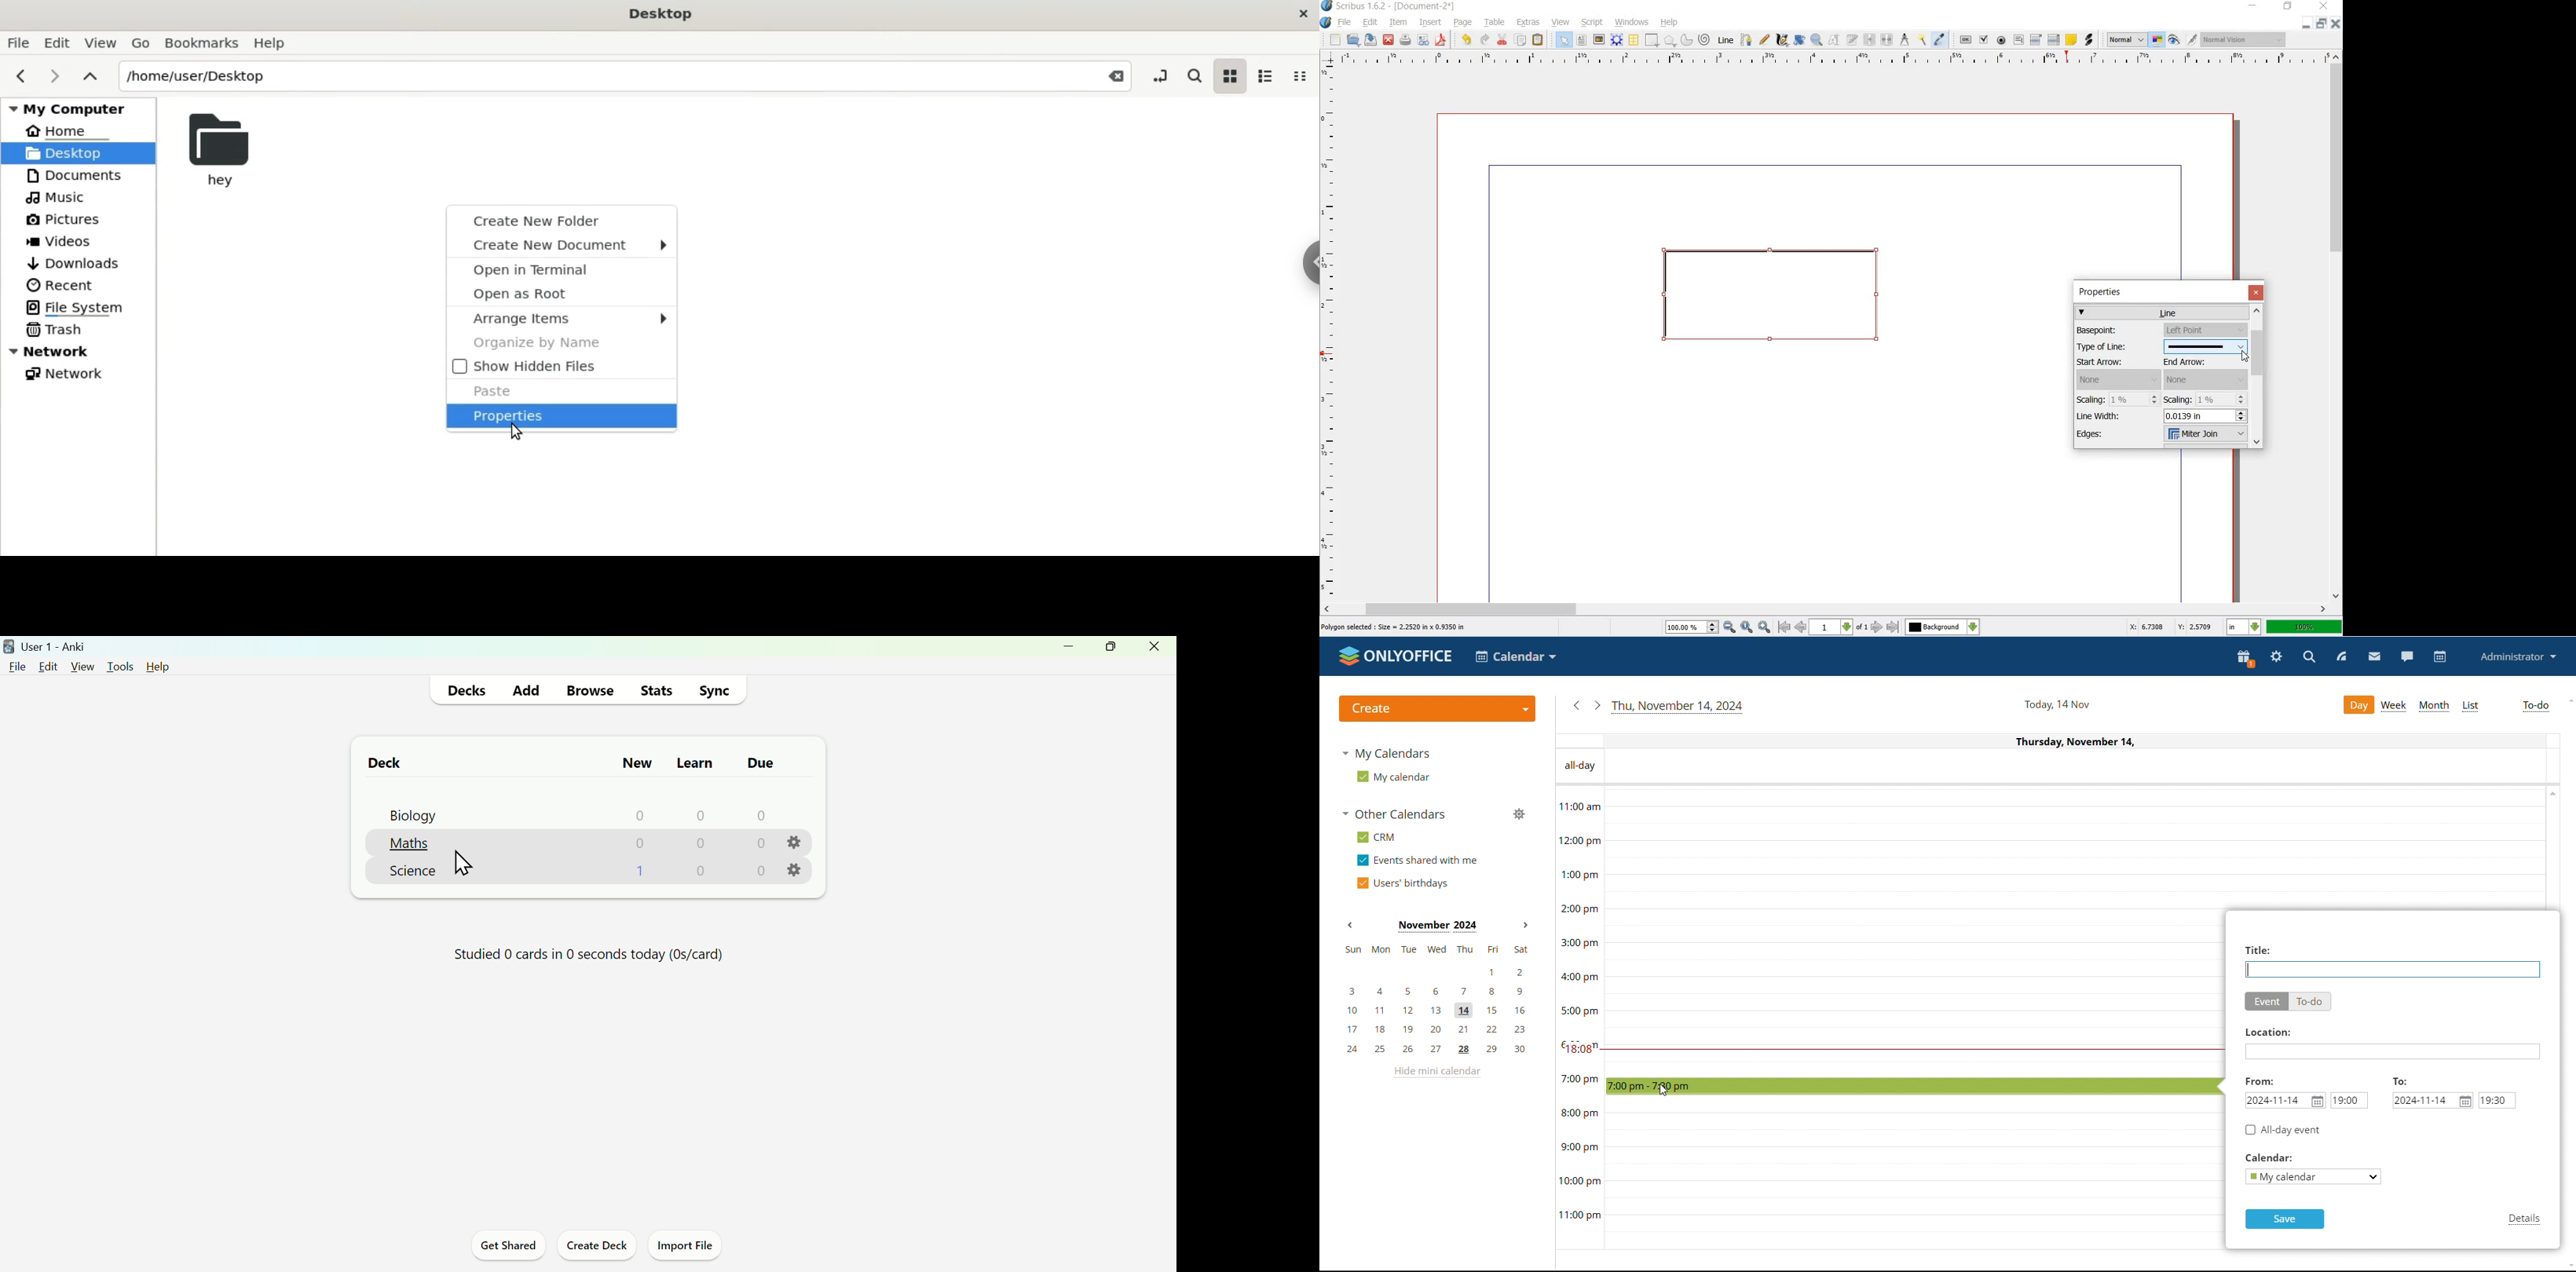 Image resolution: width=2576 pixels, height=1288 pixels. I want to click on SHAPE, so click(1652, 40).